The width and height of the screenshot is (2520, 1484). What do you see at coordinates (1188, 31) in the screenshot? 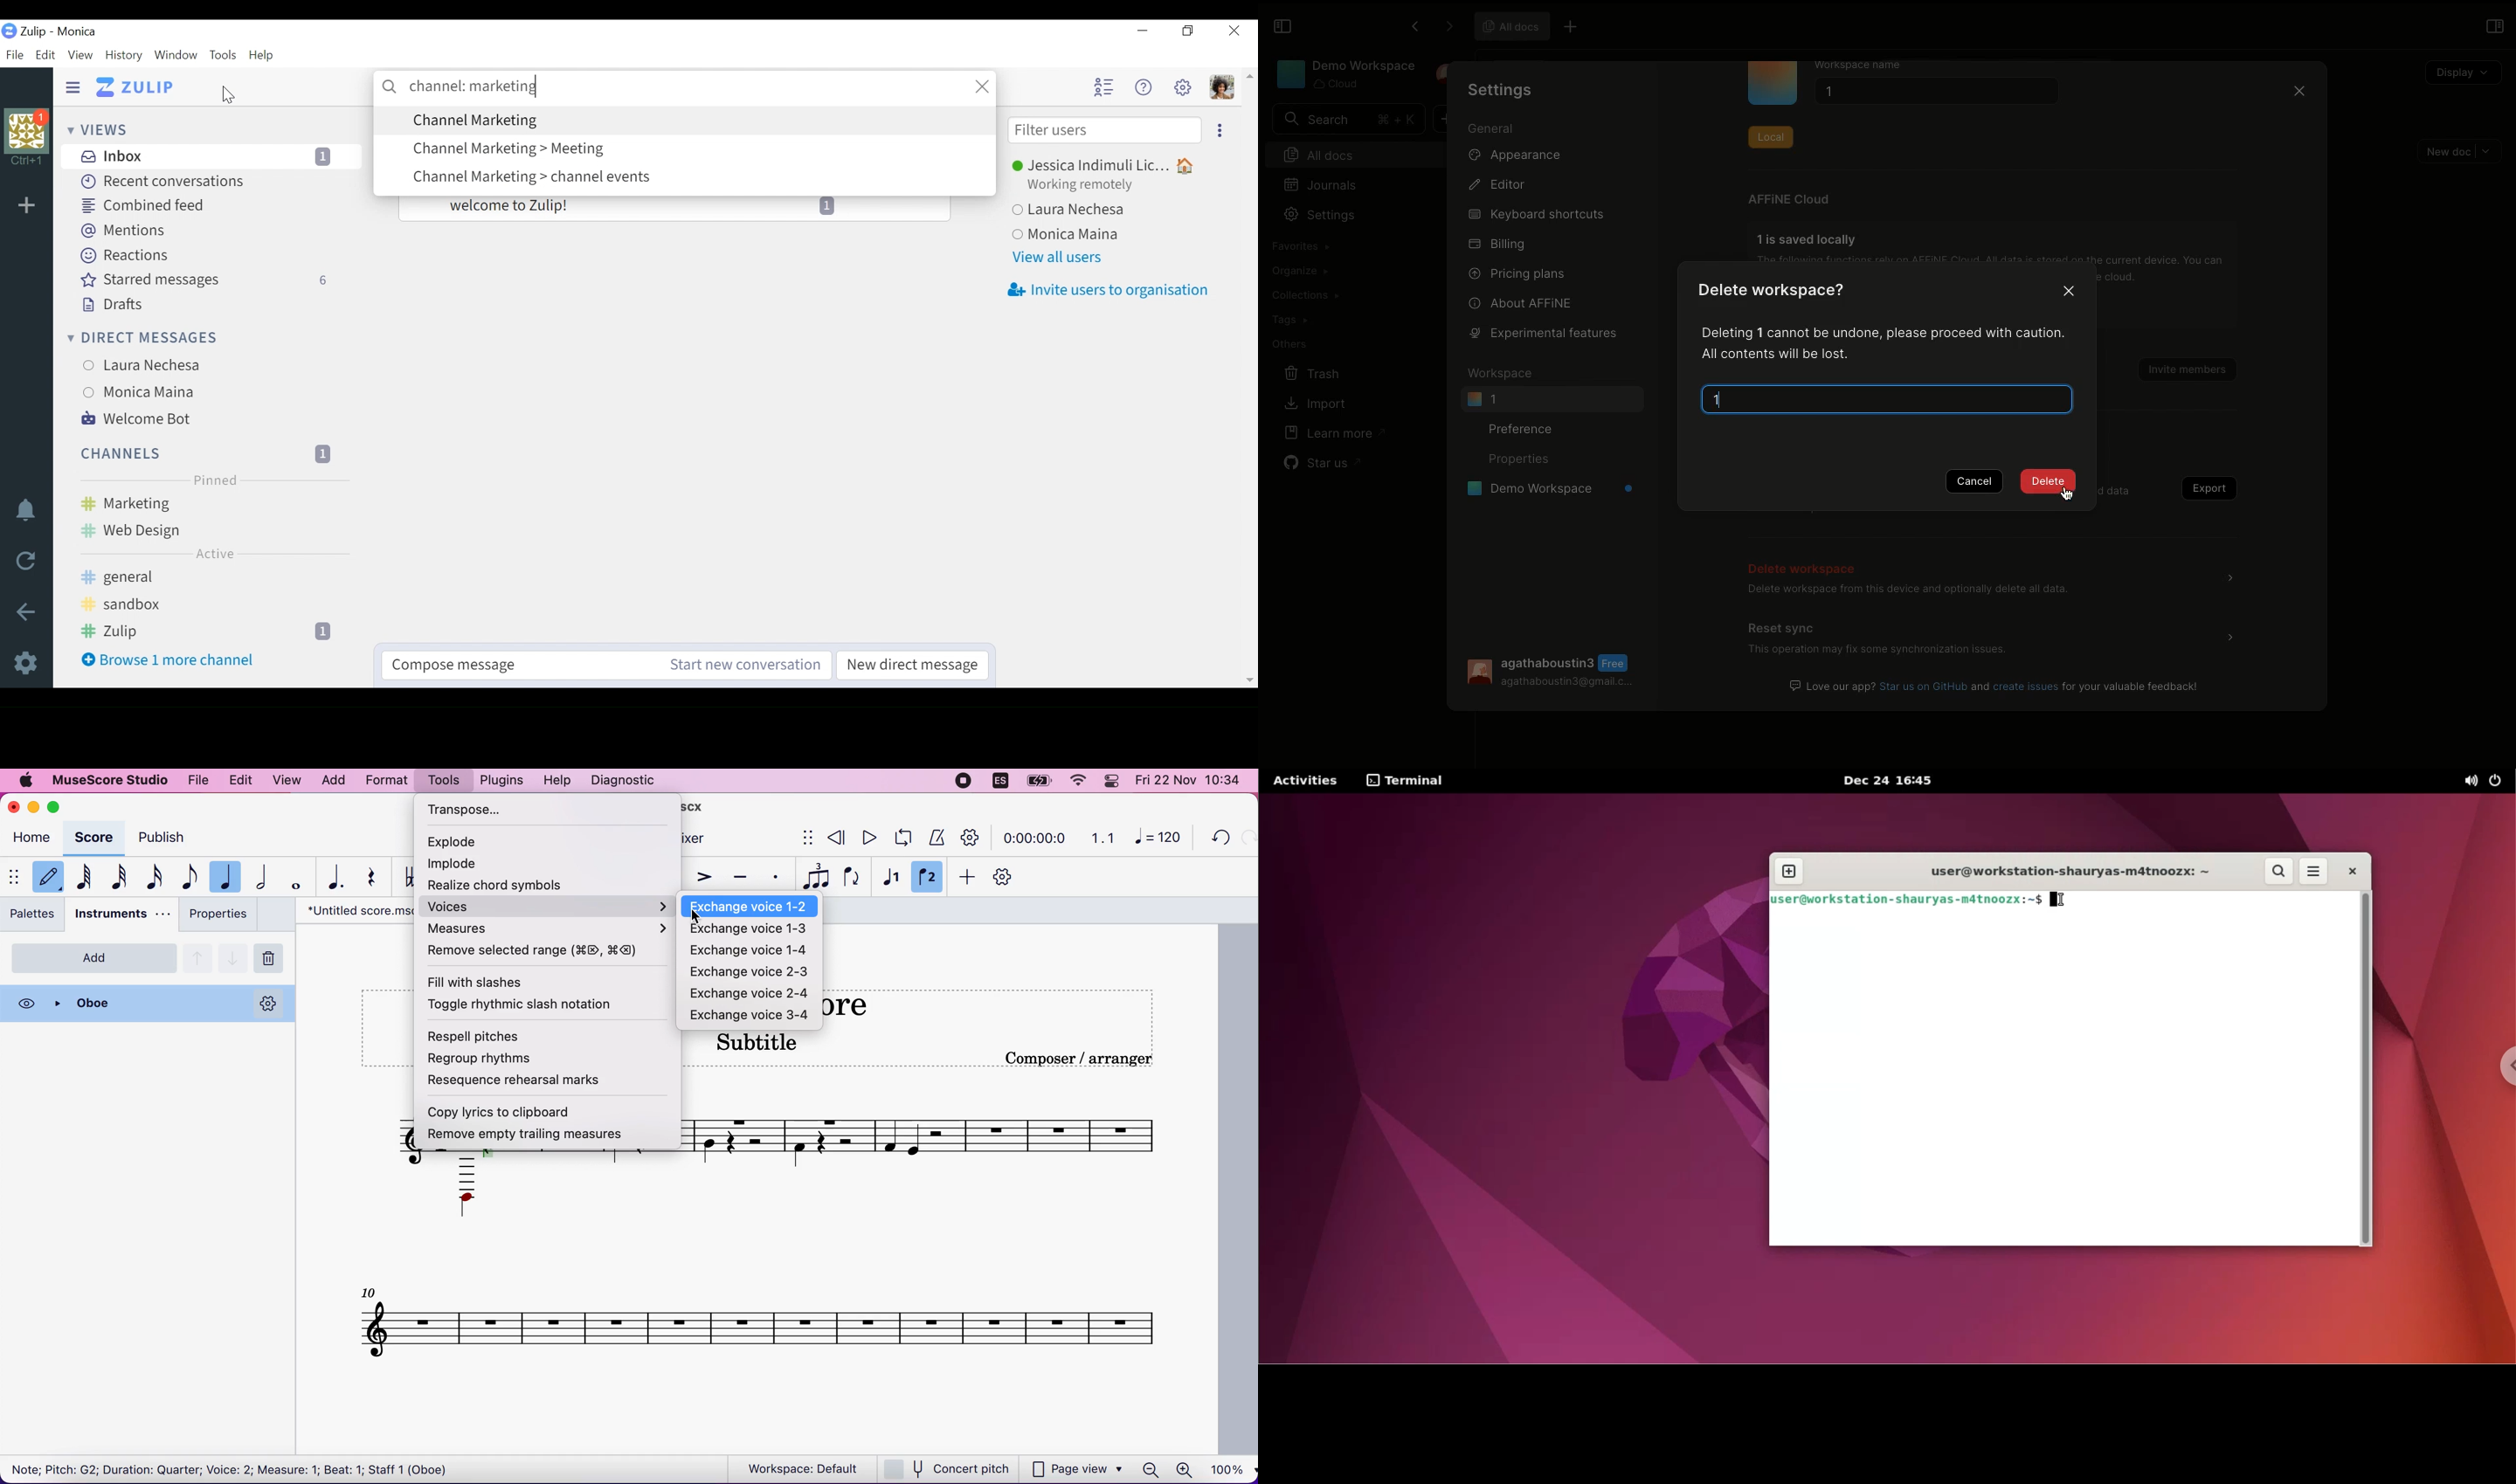
I see `Restore` at bounding box center [1188, 31].